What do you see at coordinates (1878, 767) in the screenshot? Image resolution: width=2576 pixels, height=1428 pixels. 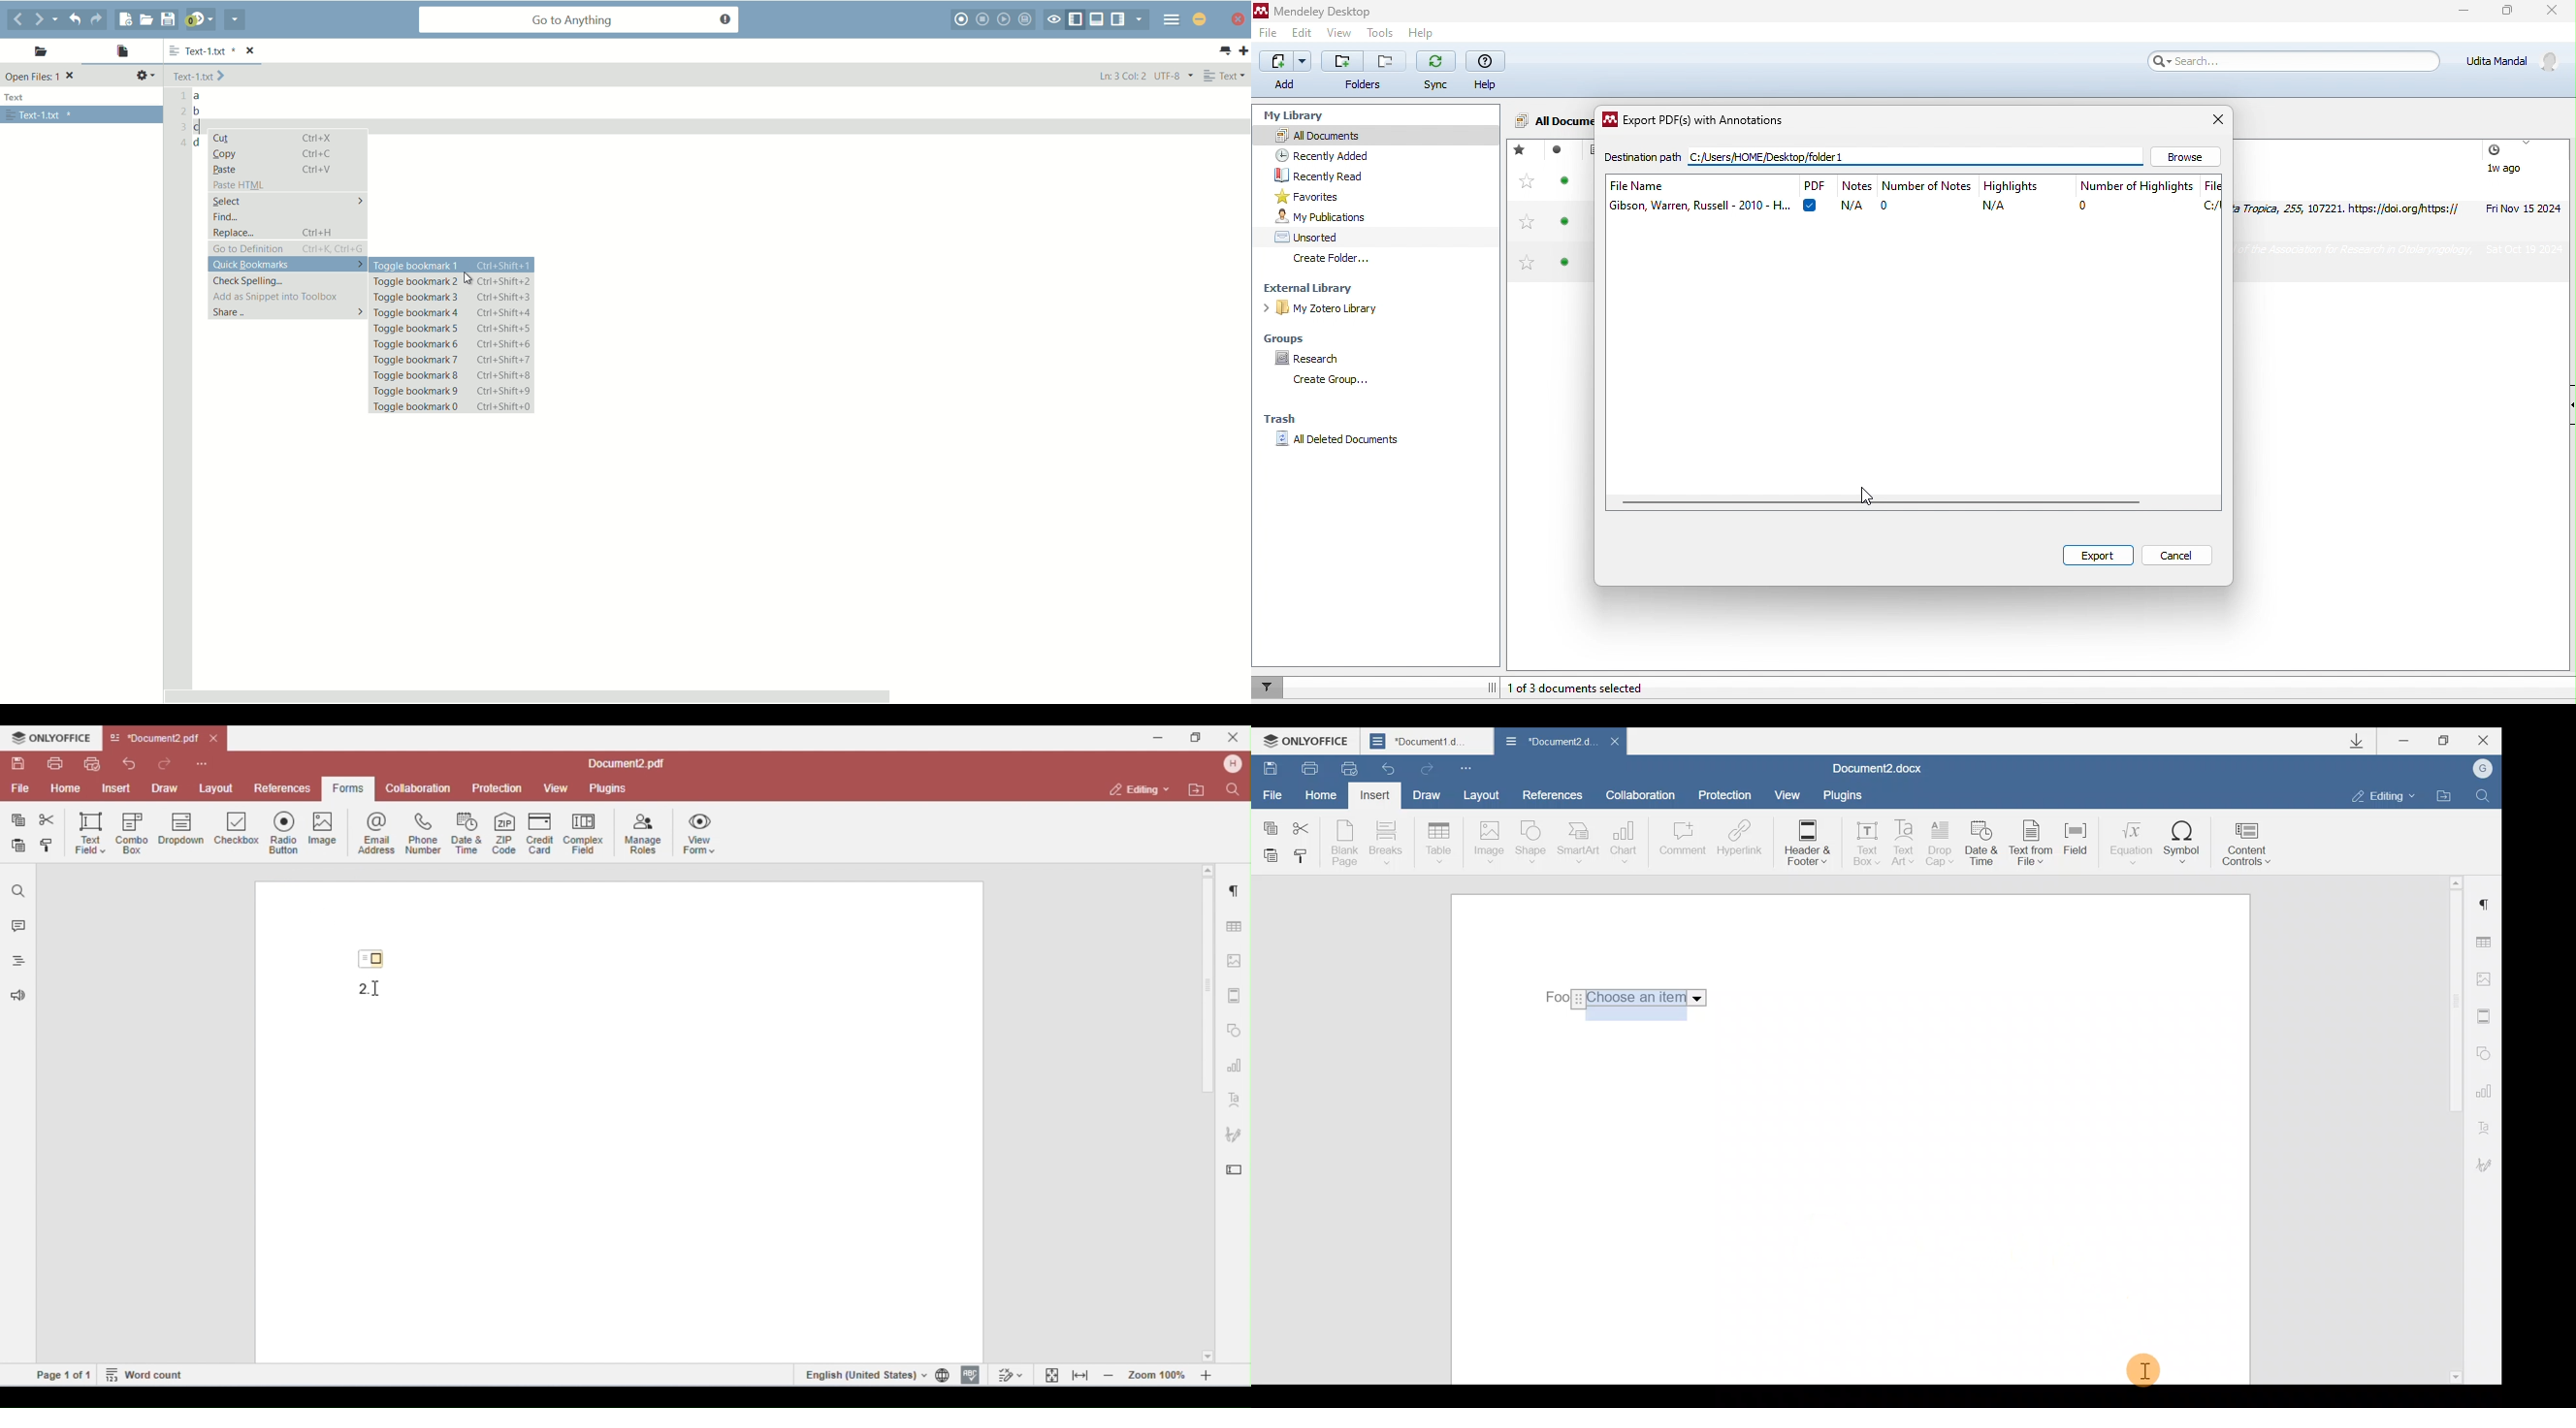 I see `Document2.docx` at bounding box center [1878, 767].